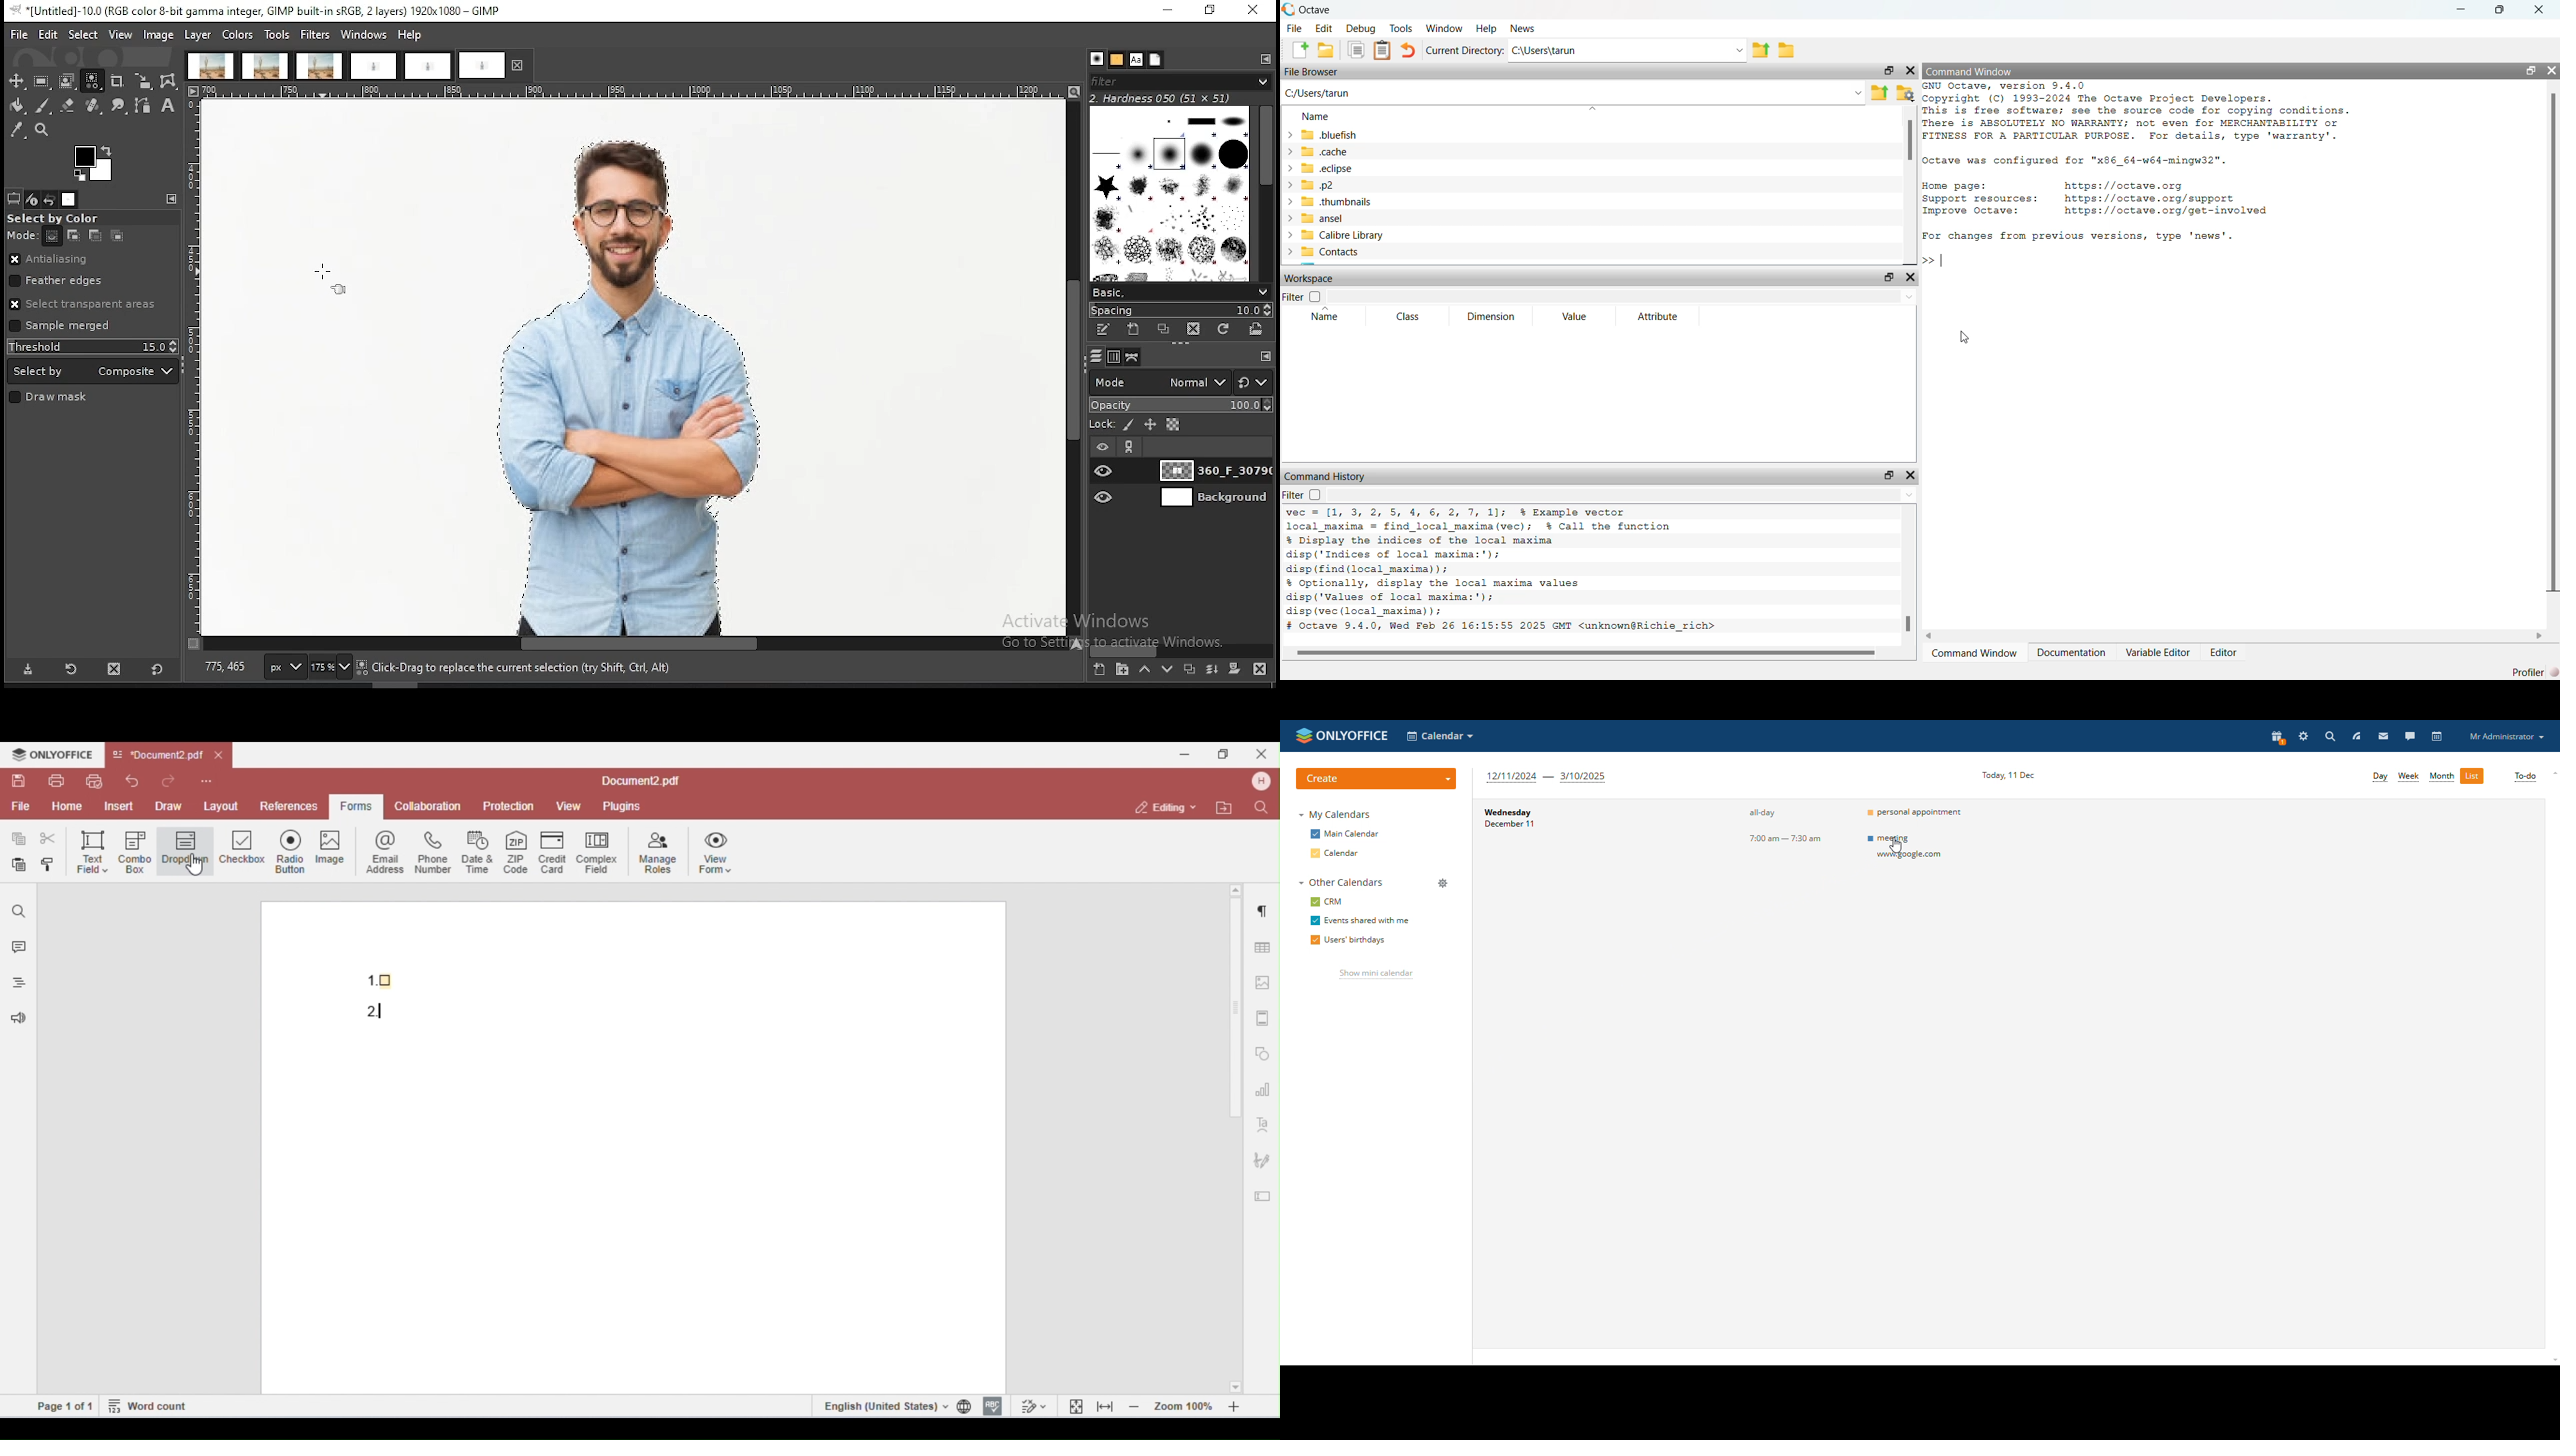 Image resolution: width=2576 pixels, height=1456 pixels. Describe the element at coordinates (1787, 49) in the screenshot. I see `Browse Directions` at that location.